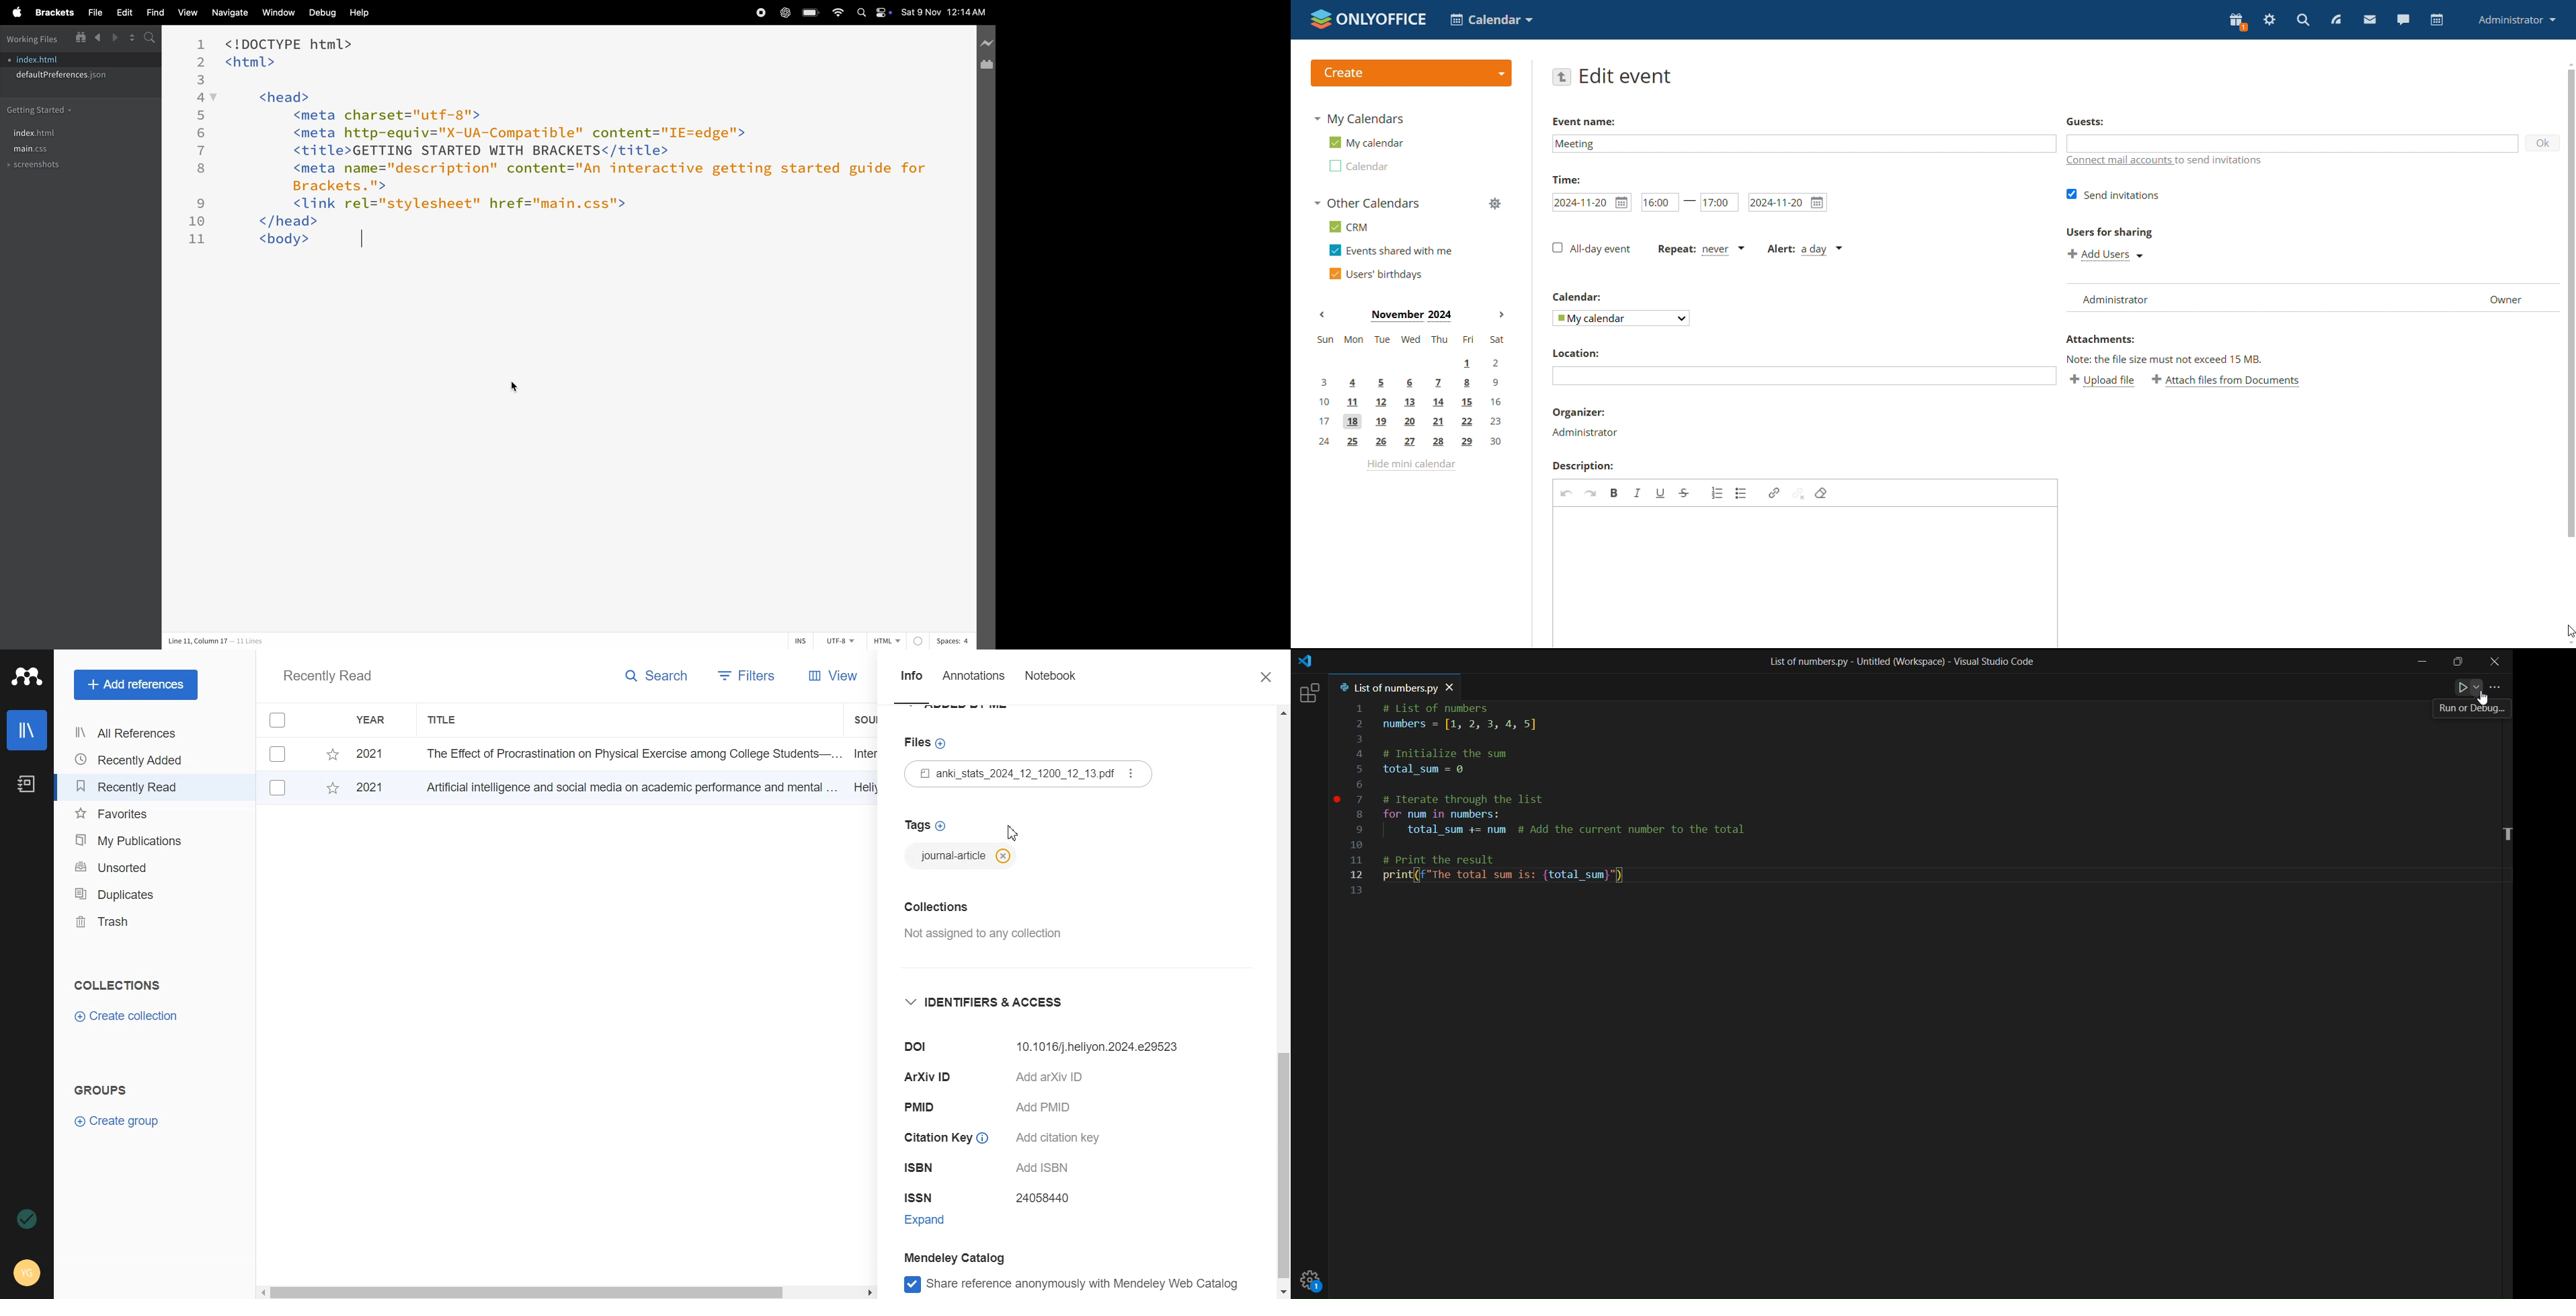 The image size is (2576, 1316). I want to click on line number, so click(198, 143).